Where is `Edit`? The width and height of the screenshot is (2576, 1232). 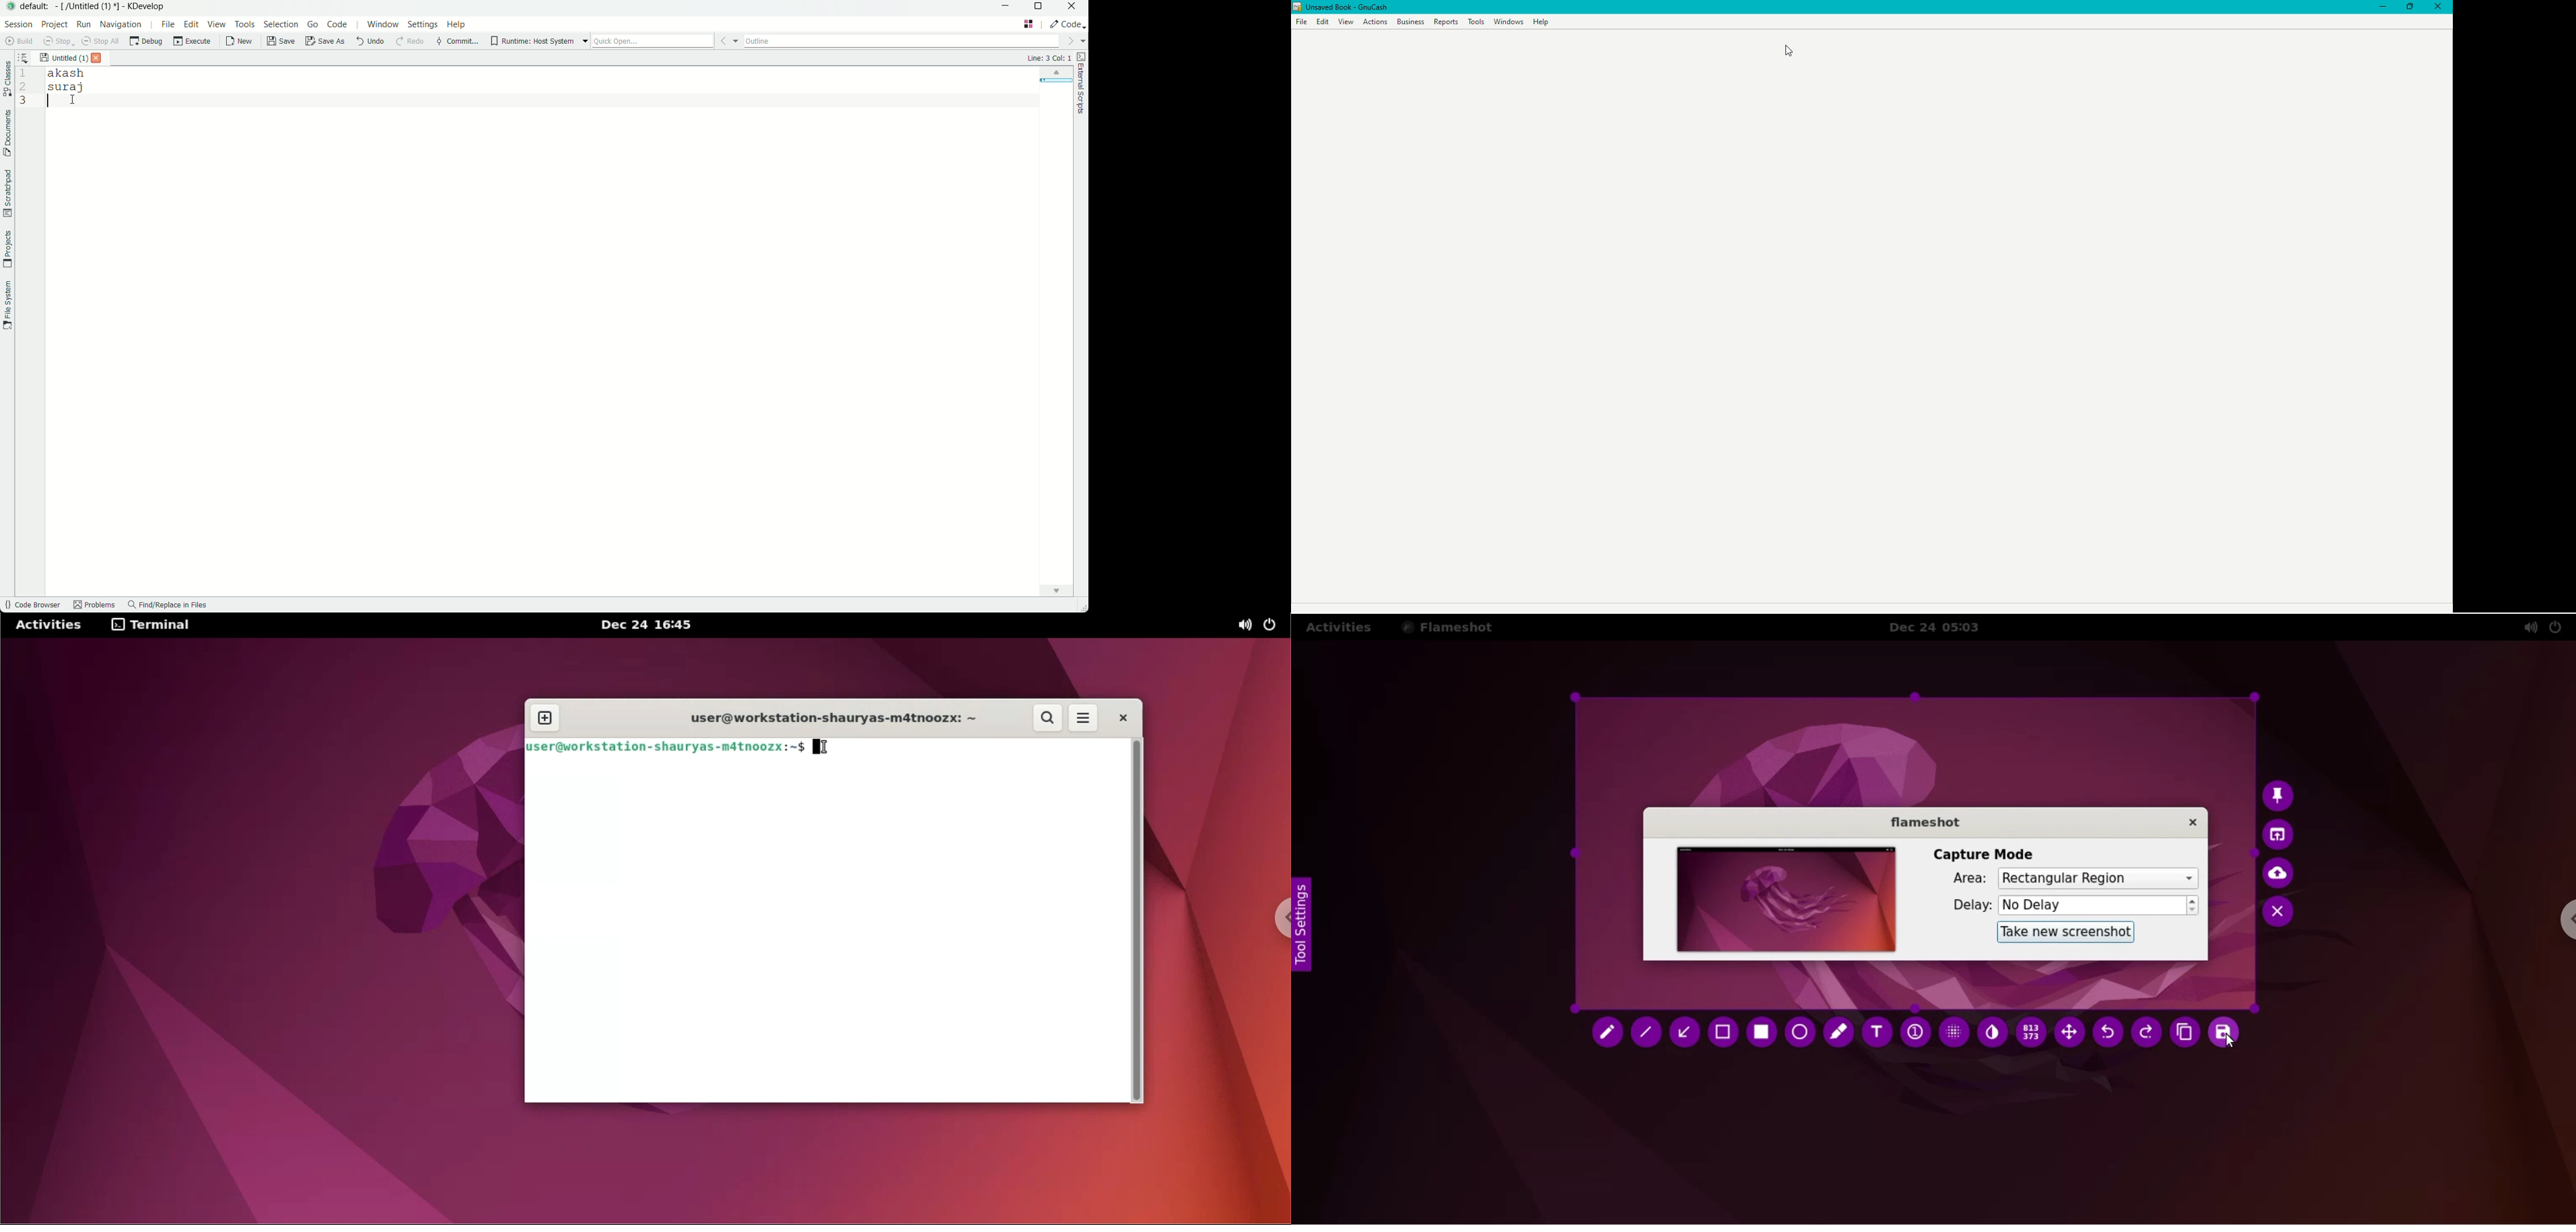 Edit is located at coordinates (1322, 21).